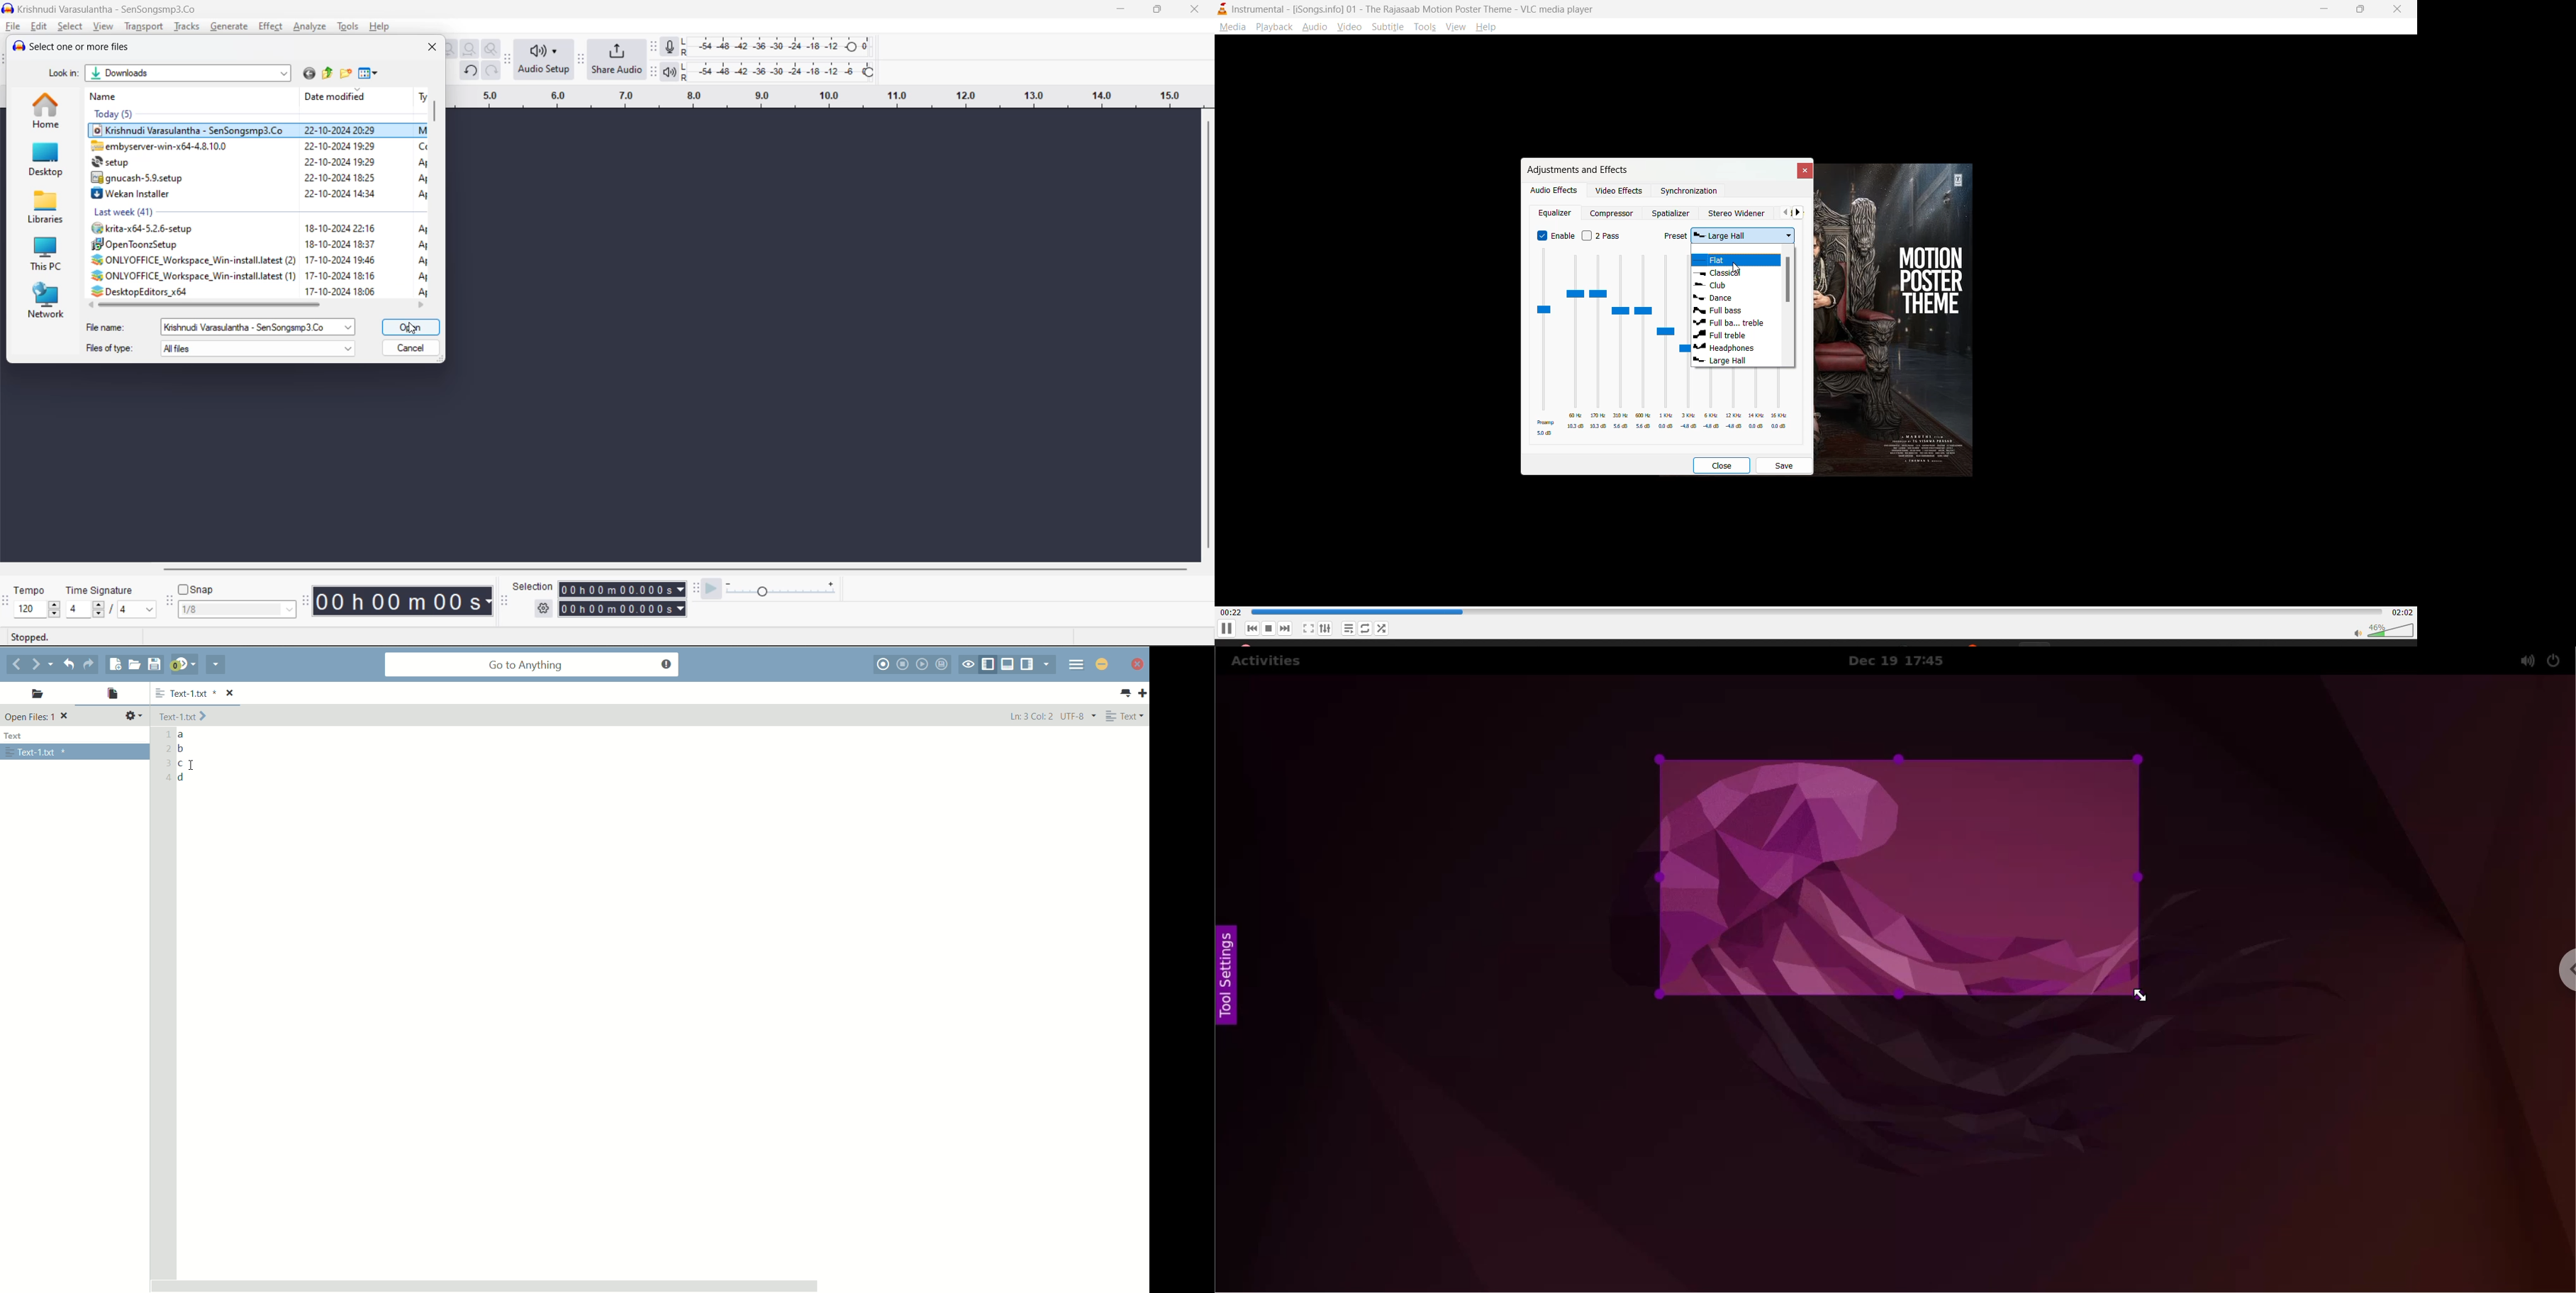 This screenshot has height=1316, width=2576. Describe the element at coordinates (676, 71) in the screenshot. I see `playback meter` at that location.